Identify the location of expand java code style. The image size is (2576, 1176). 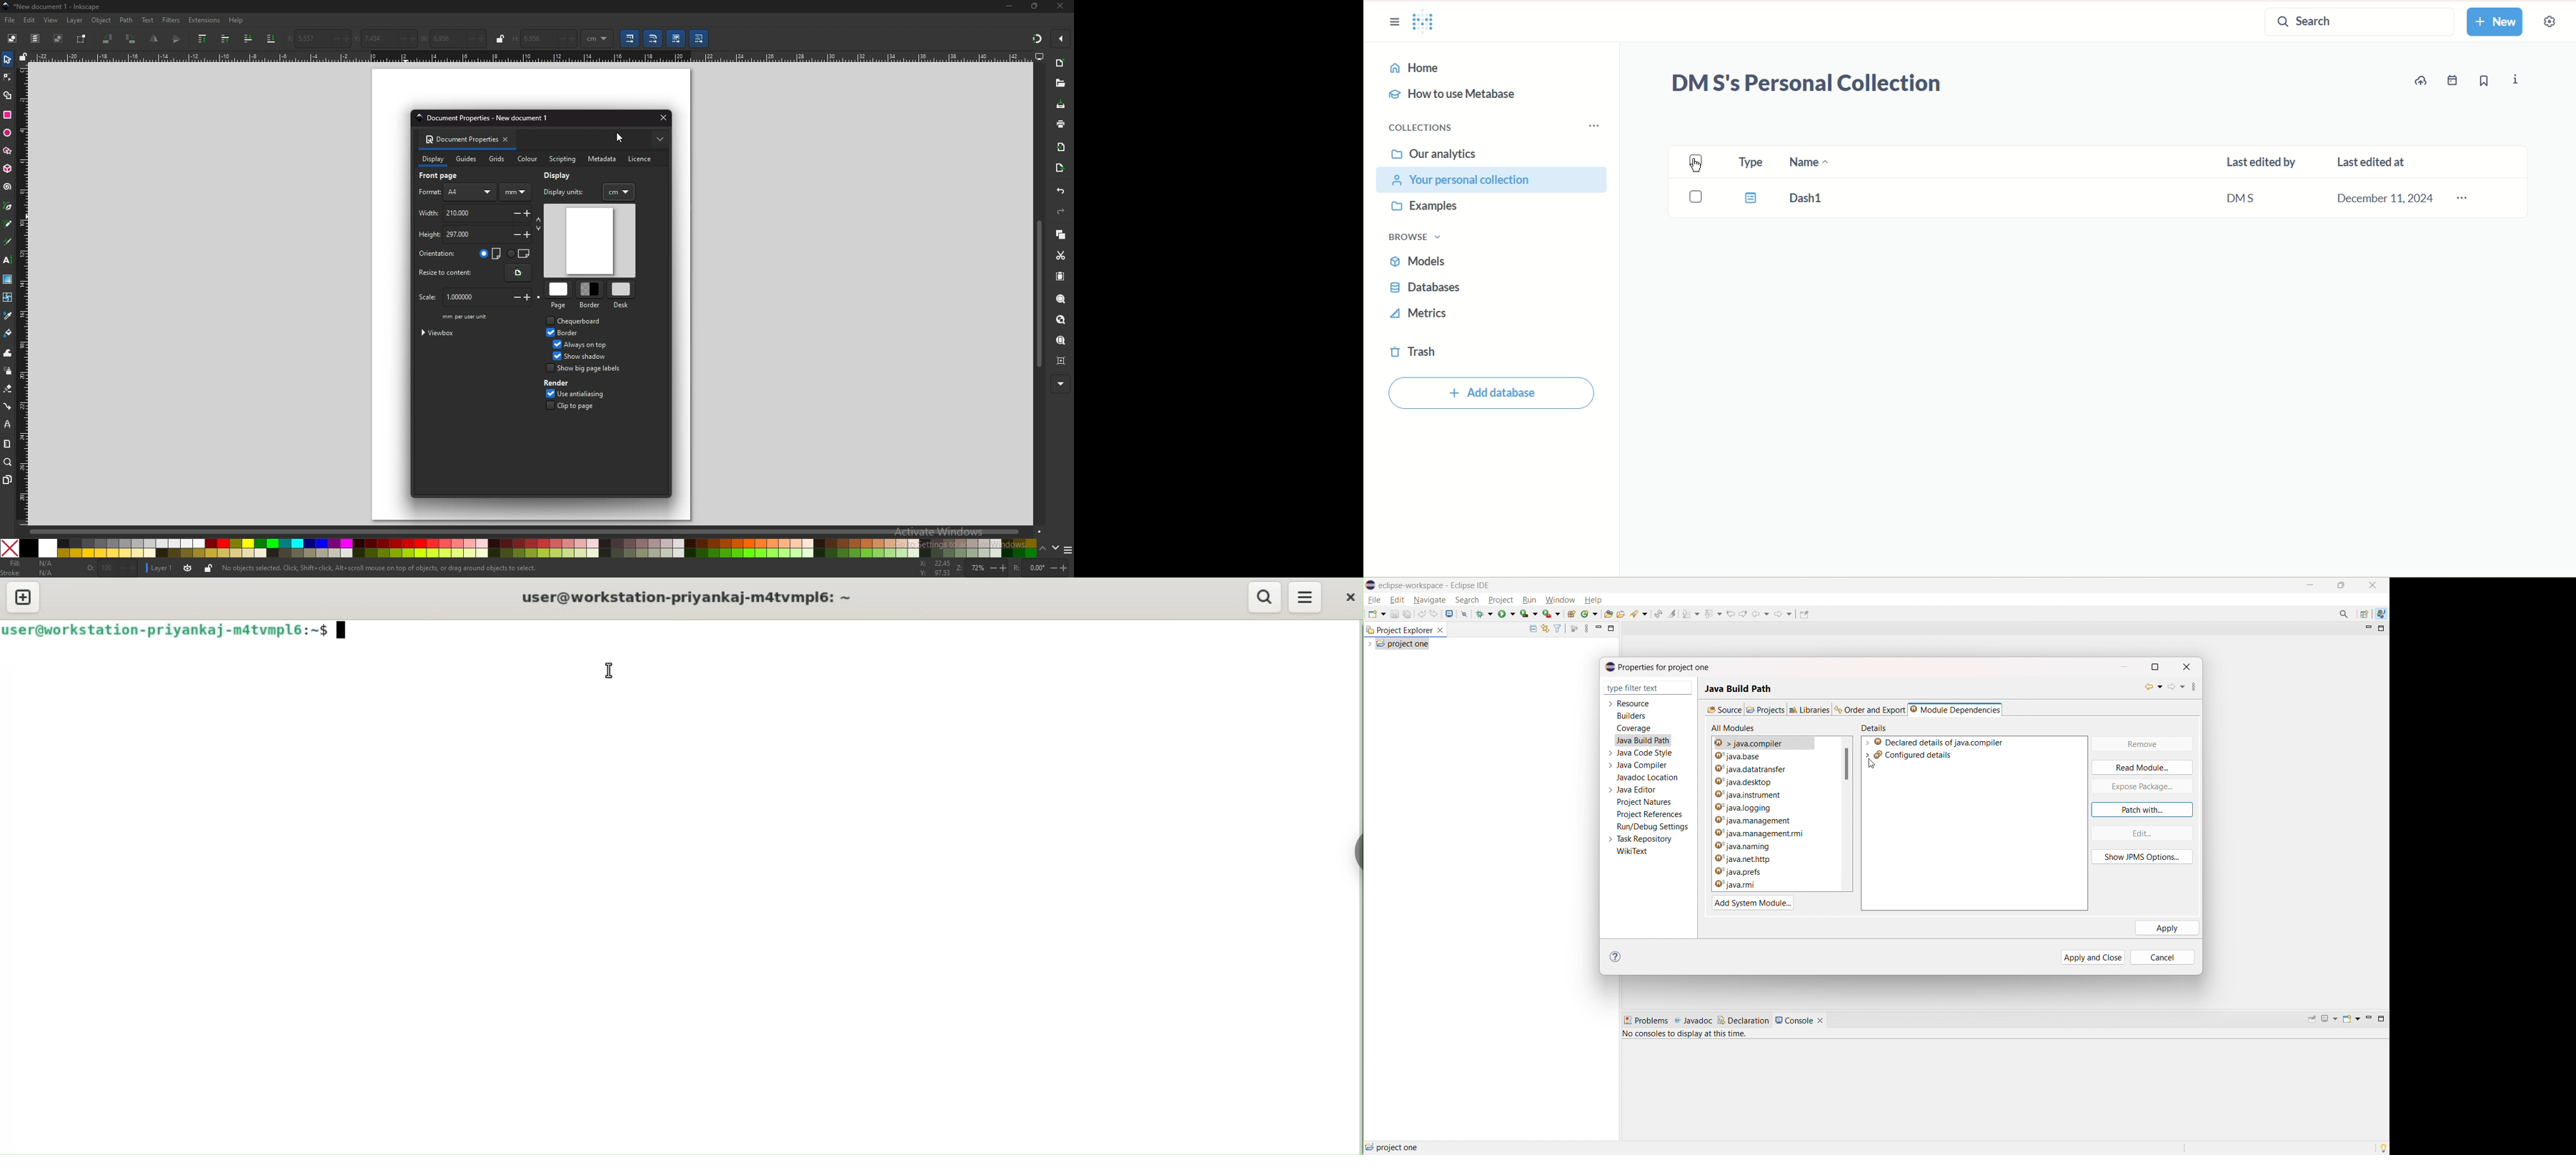
(1610, 752).